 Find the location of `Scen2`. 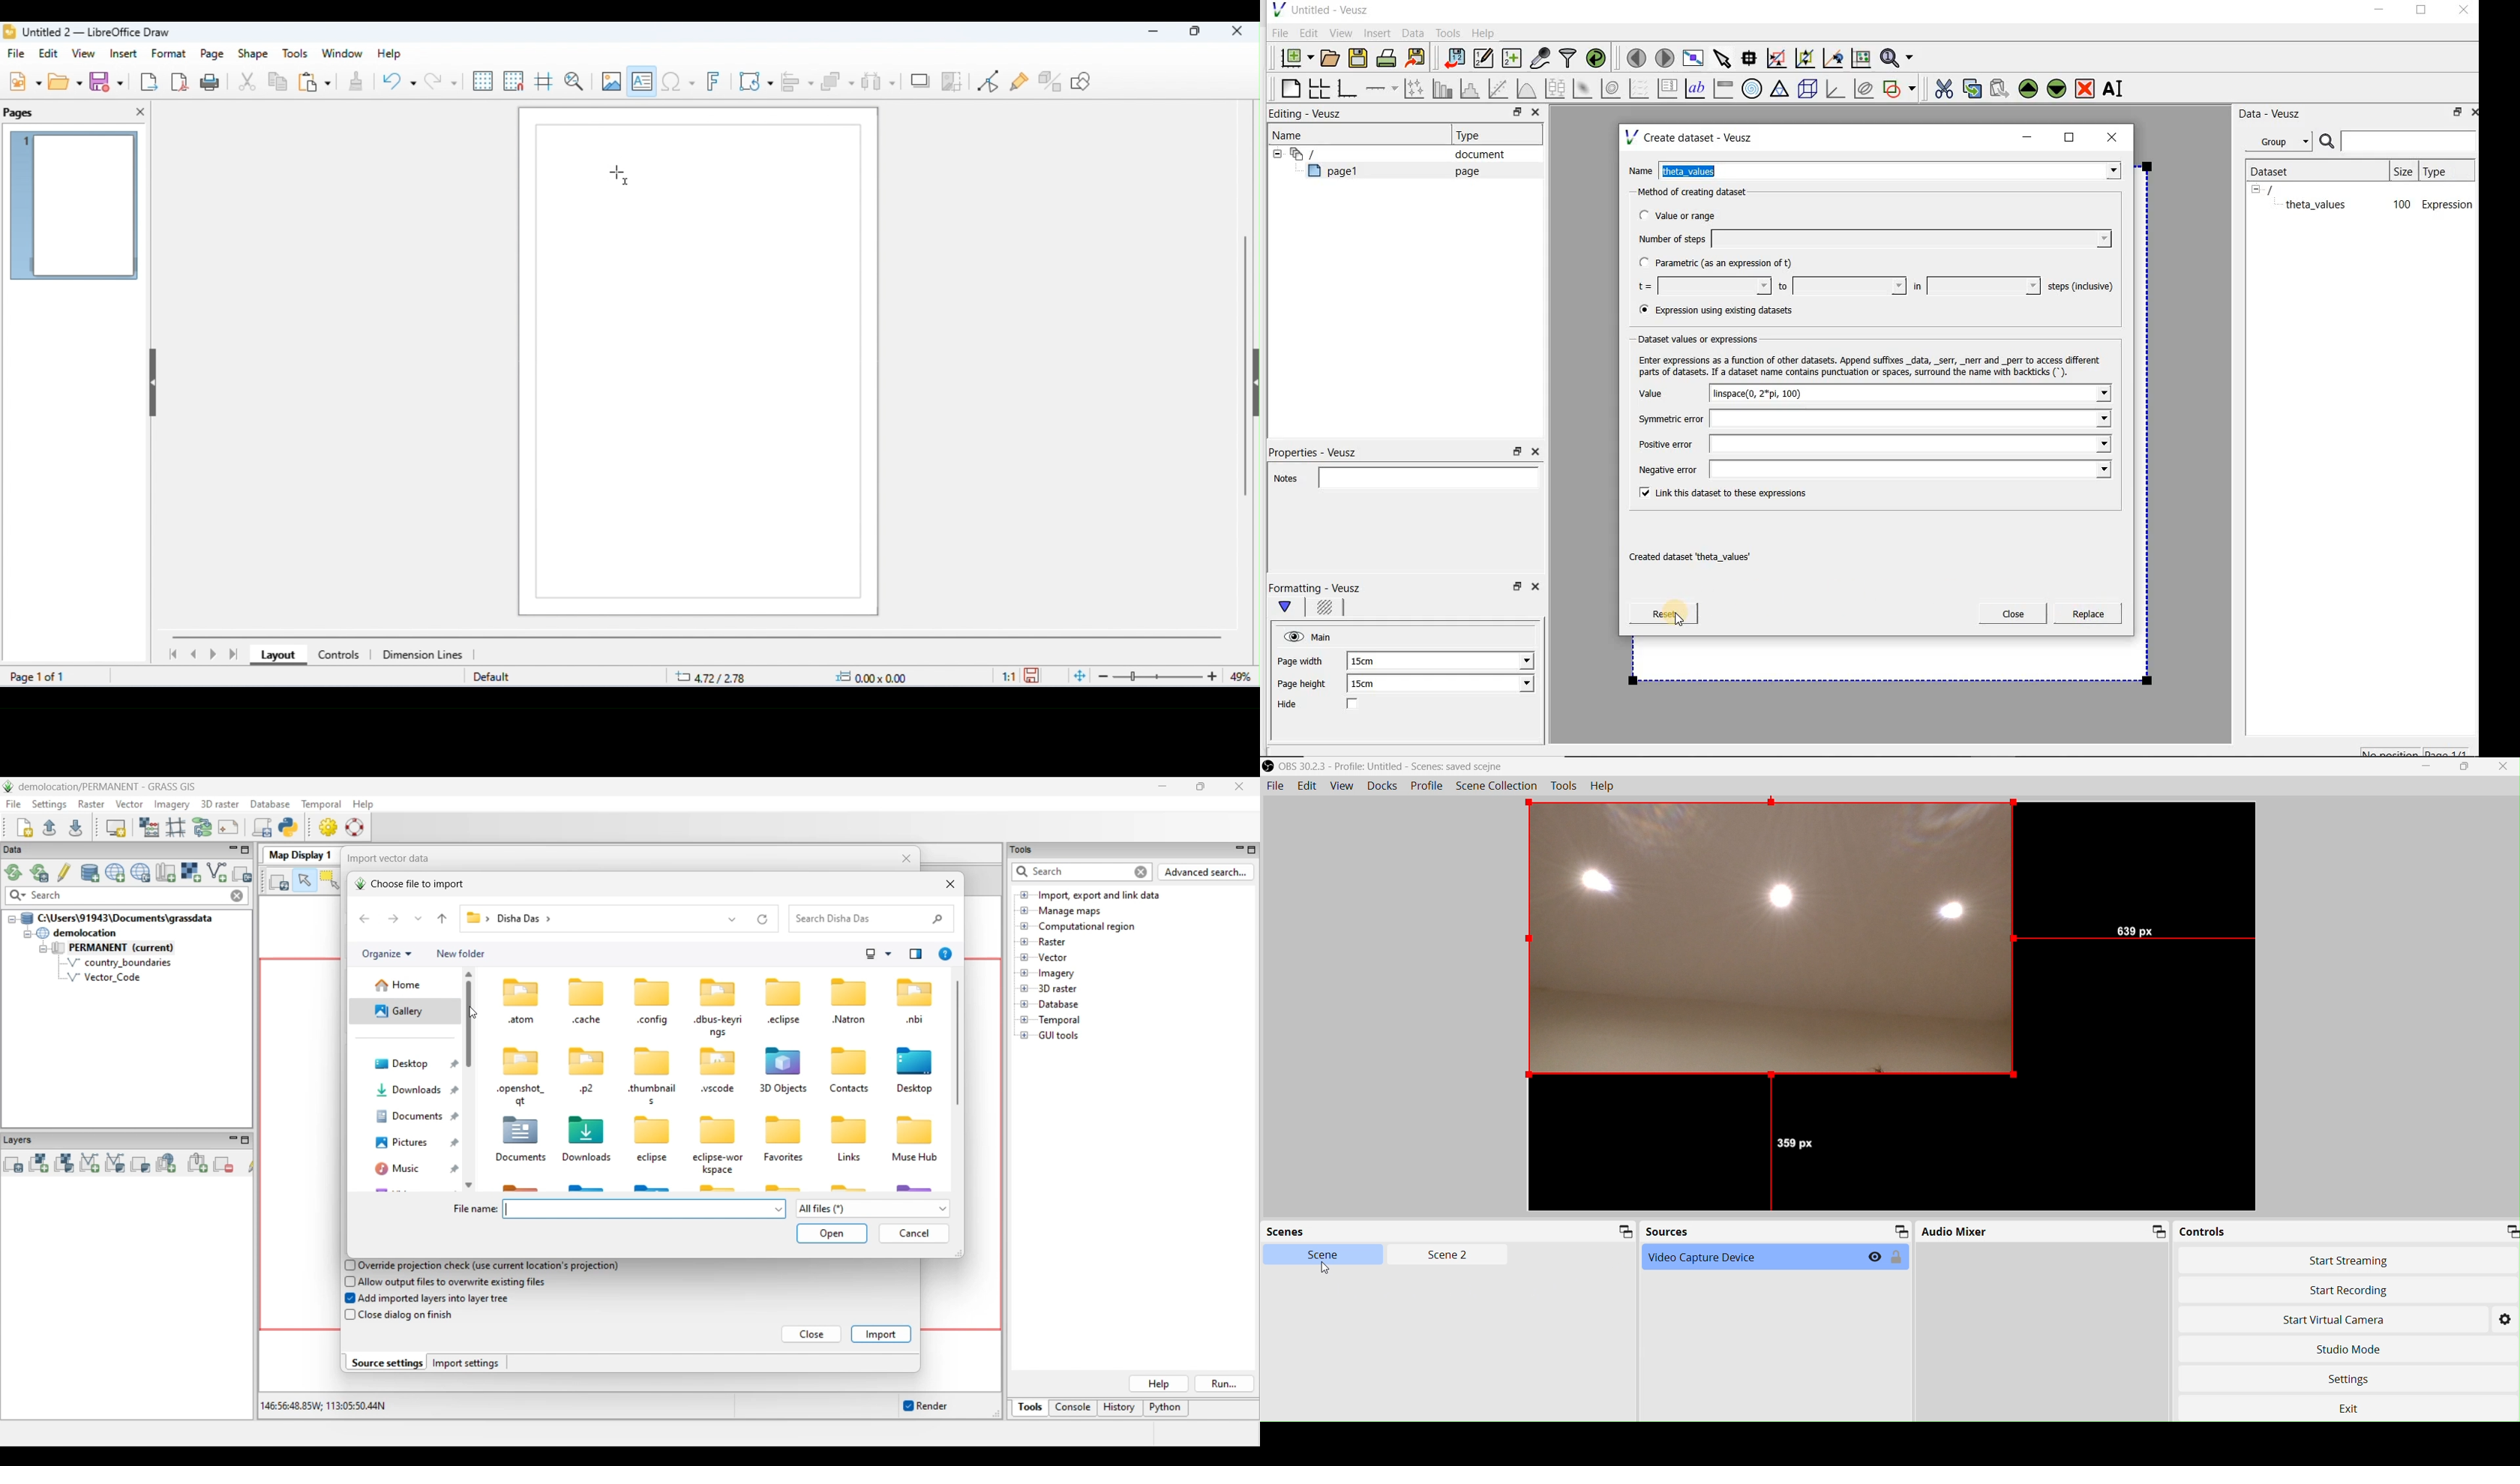

Scen2 is located at coordinates (1445, 1256).